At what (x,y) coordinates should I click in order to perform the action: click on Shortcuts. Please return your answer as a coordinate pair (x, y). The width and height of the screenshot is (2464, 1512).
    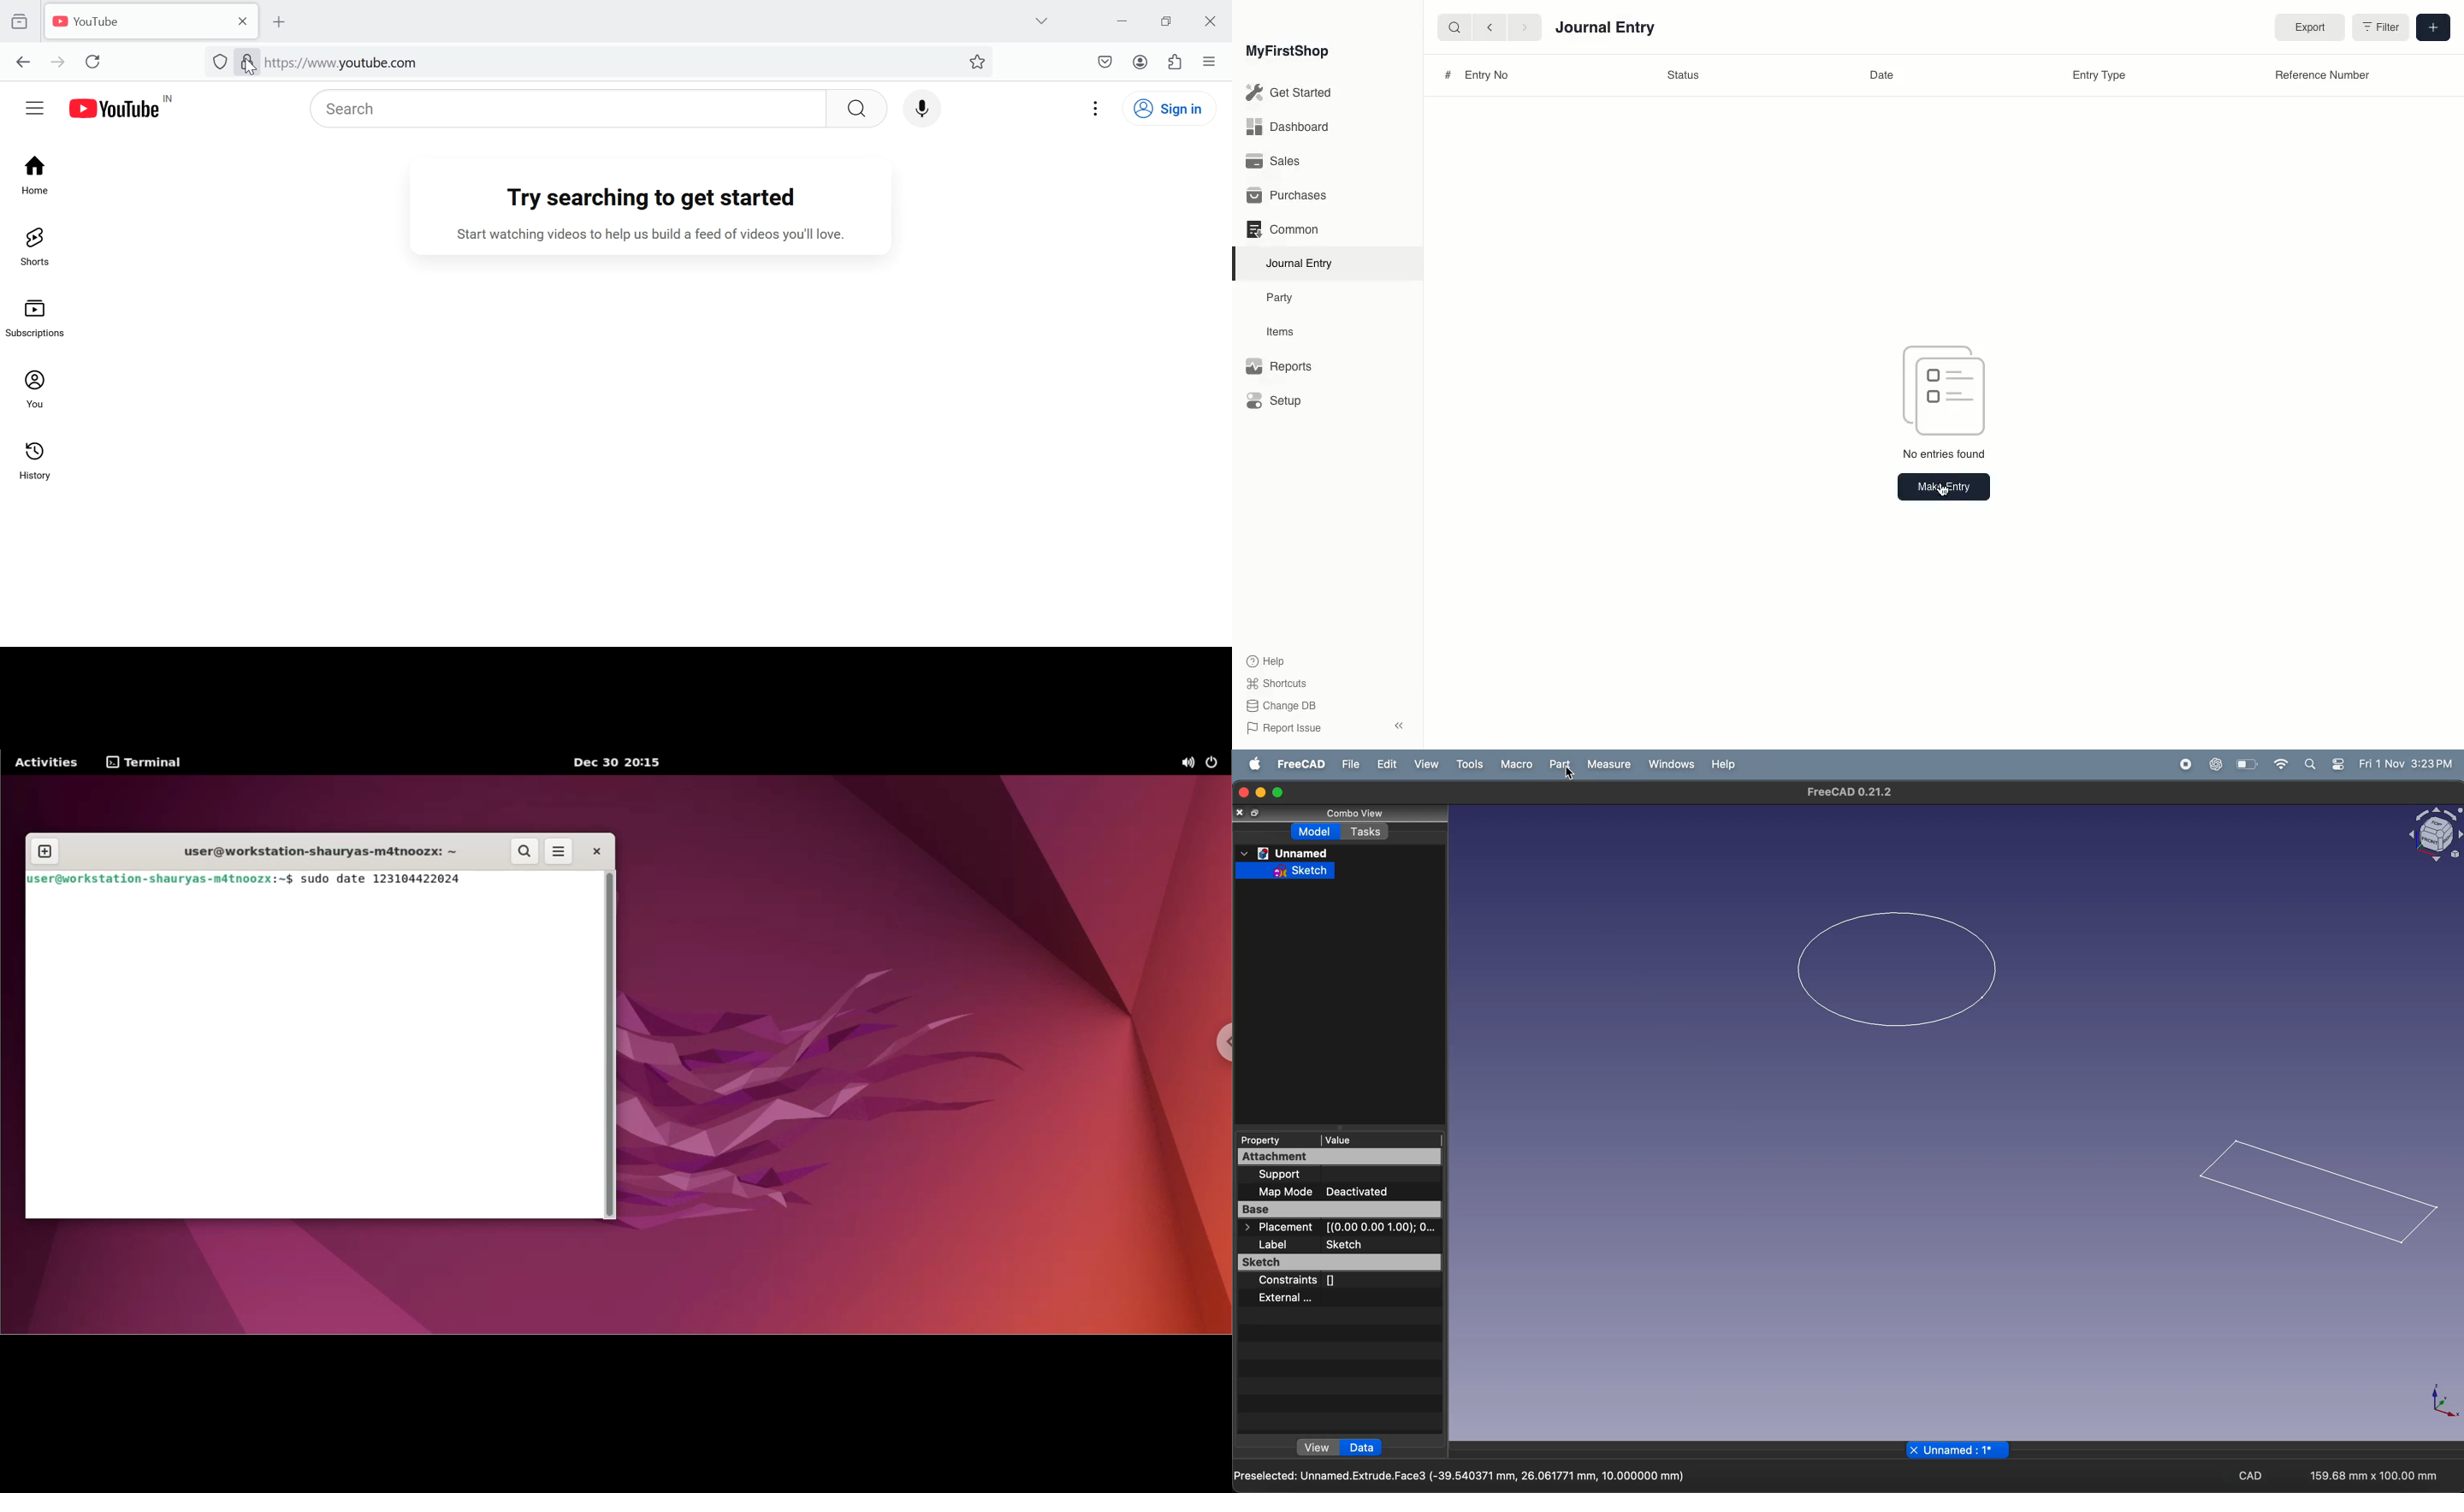
    Looking at the image, I should click on (1274, 682).